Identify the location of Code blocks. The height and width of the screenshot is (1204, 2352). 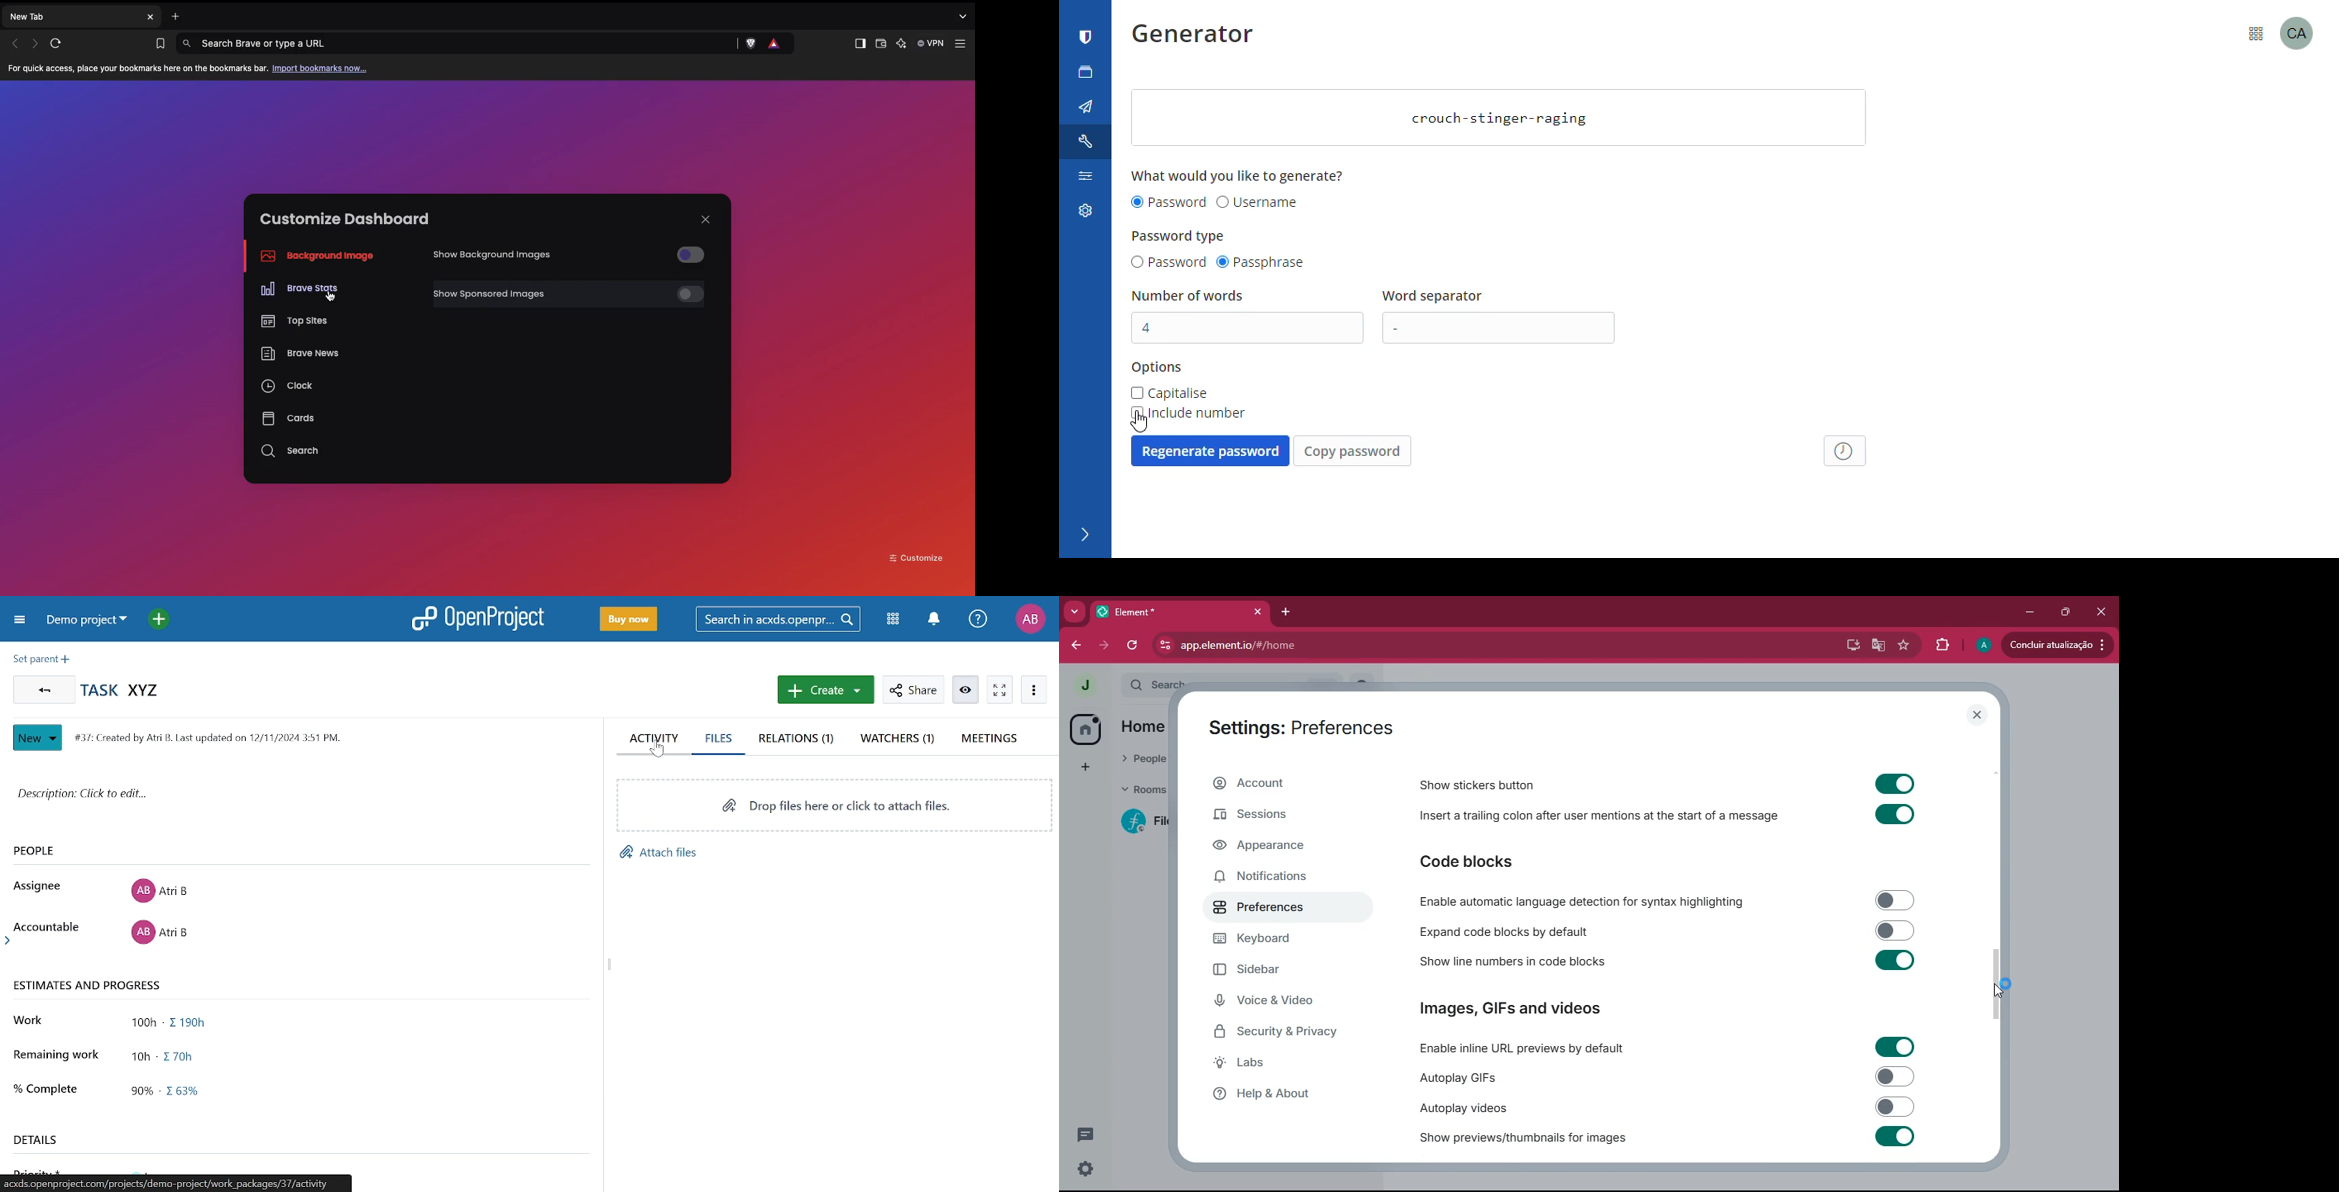
(1491, 861).